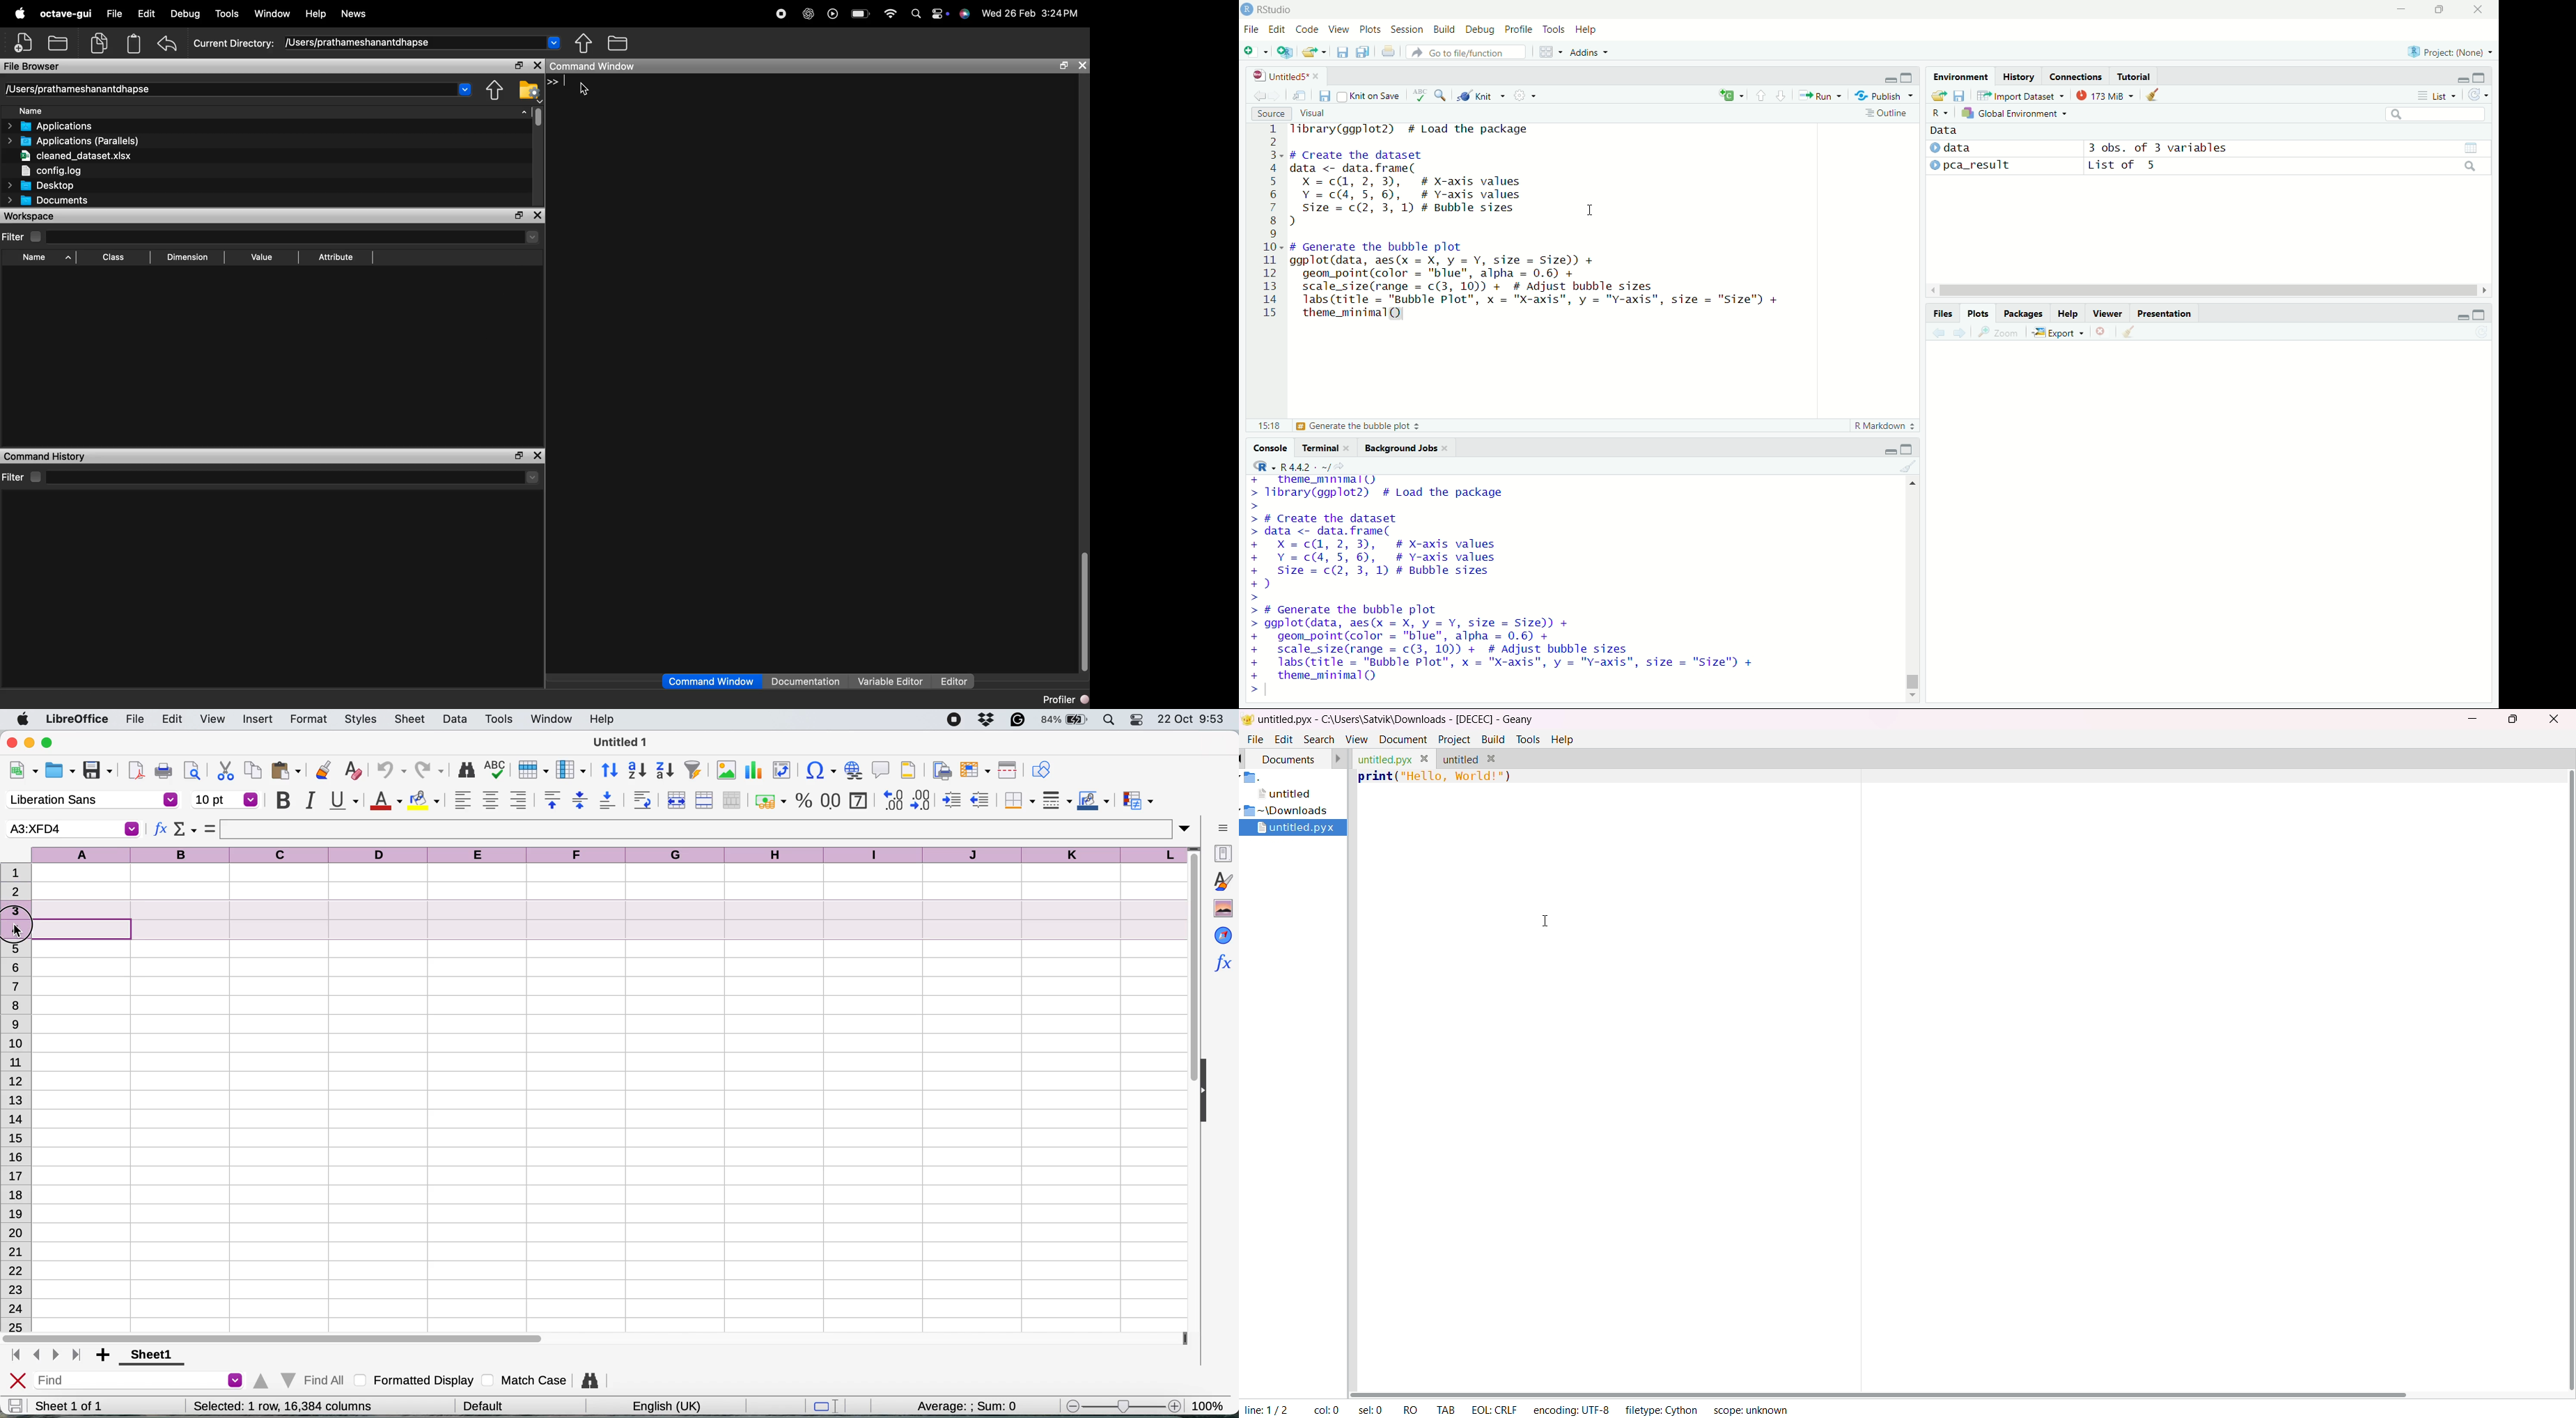  What do you see at coordinates (940, 769) in the screenshot?
I see `define print area` at bounding box center [940, 769].